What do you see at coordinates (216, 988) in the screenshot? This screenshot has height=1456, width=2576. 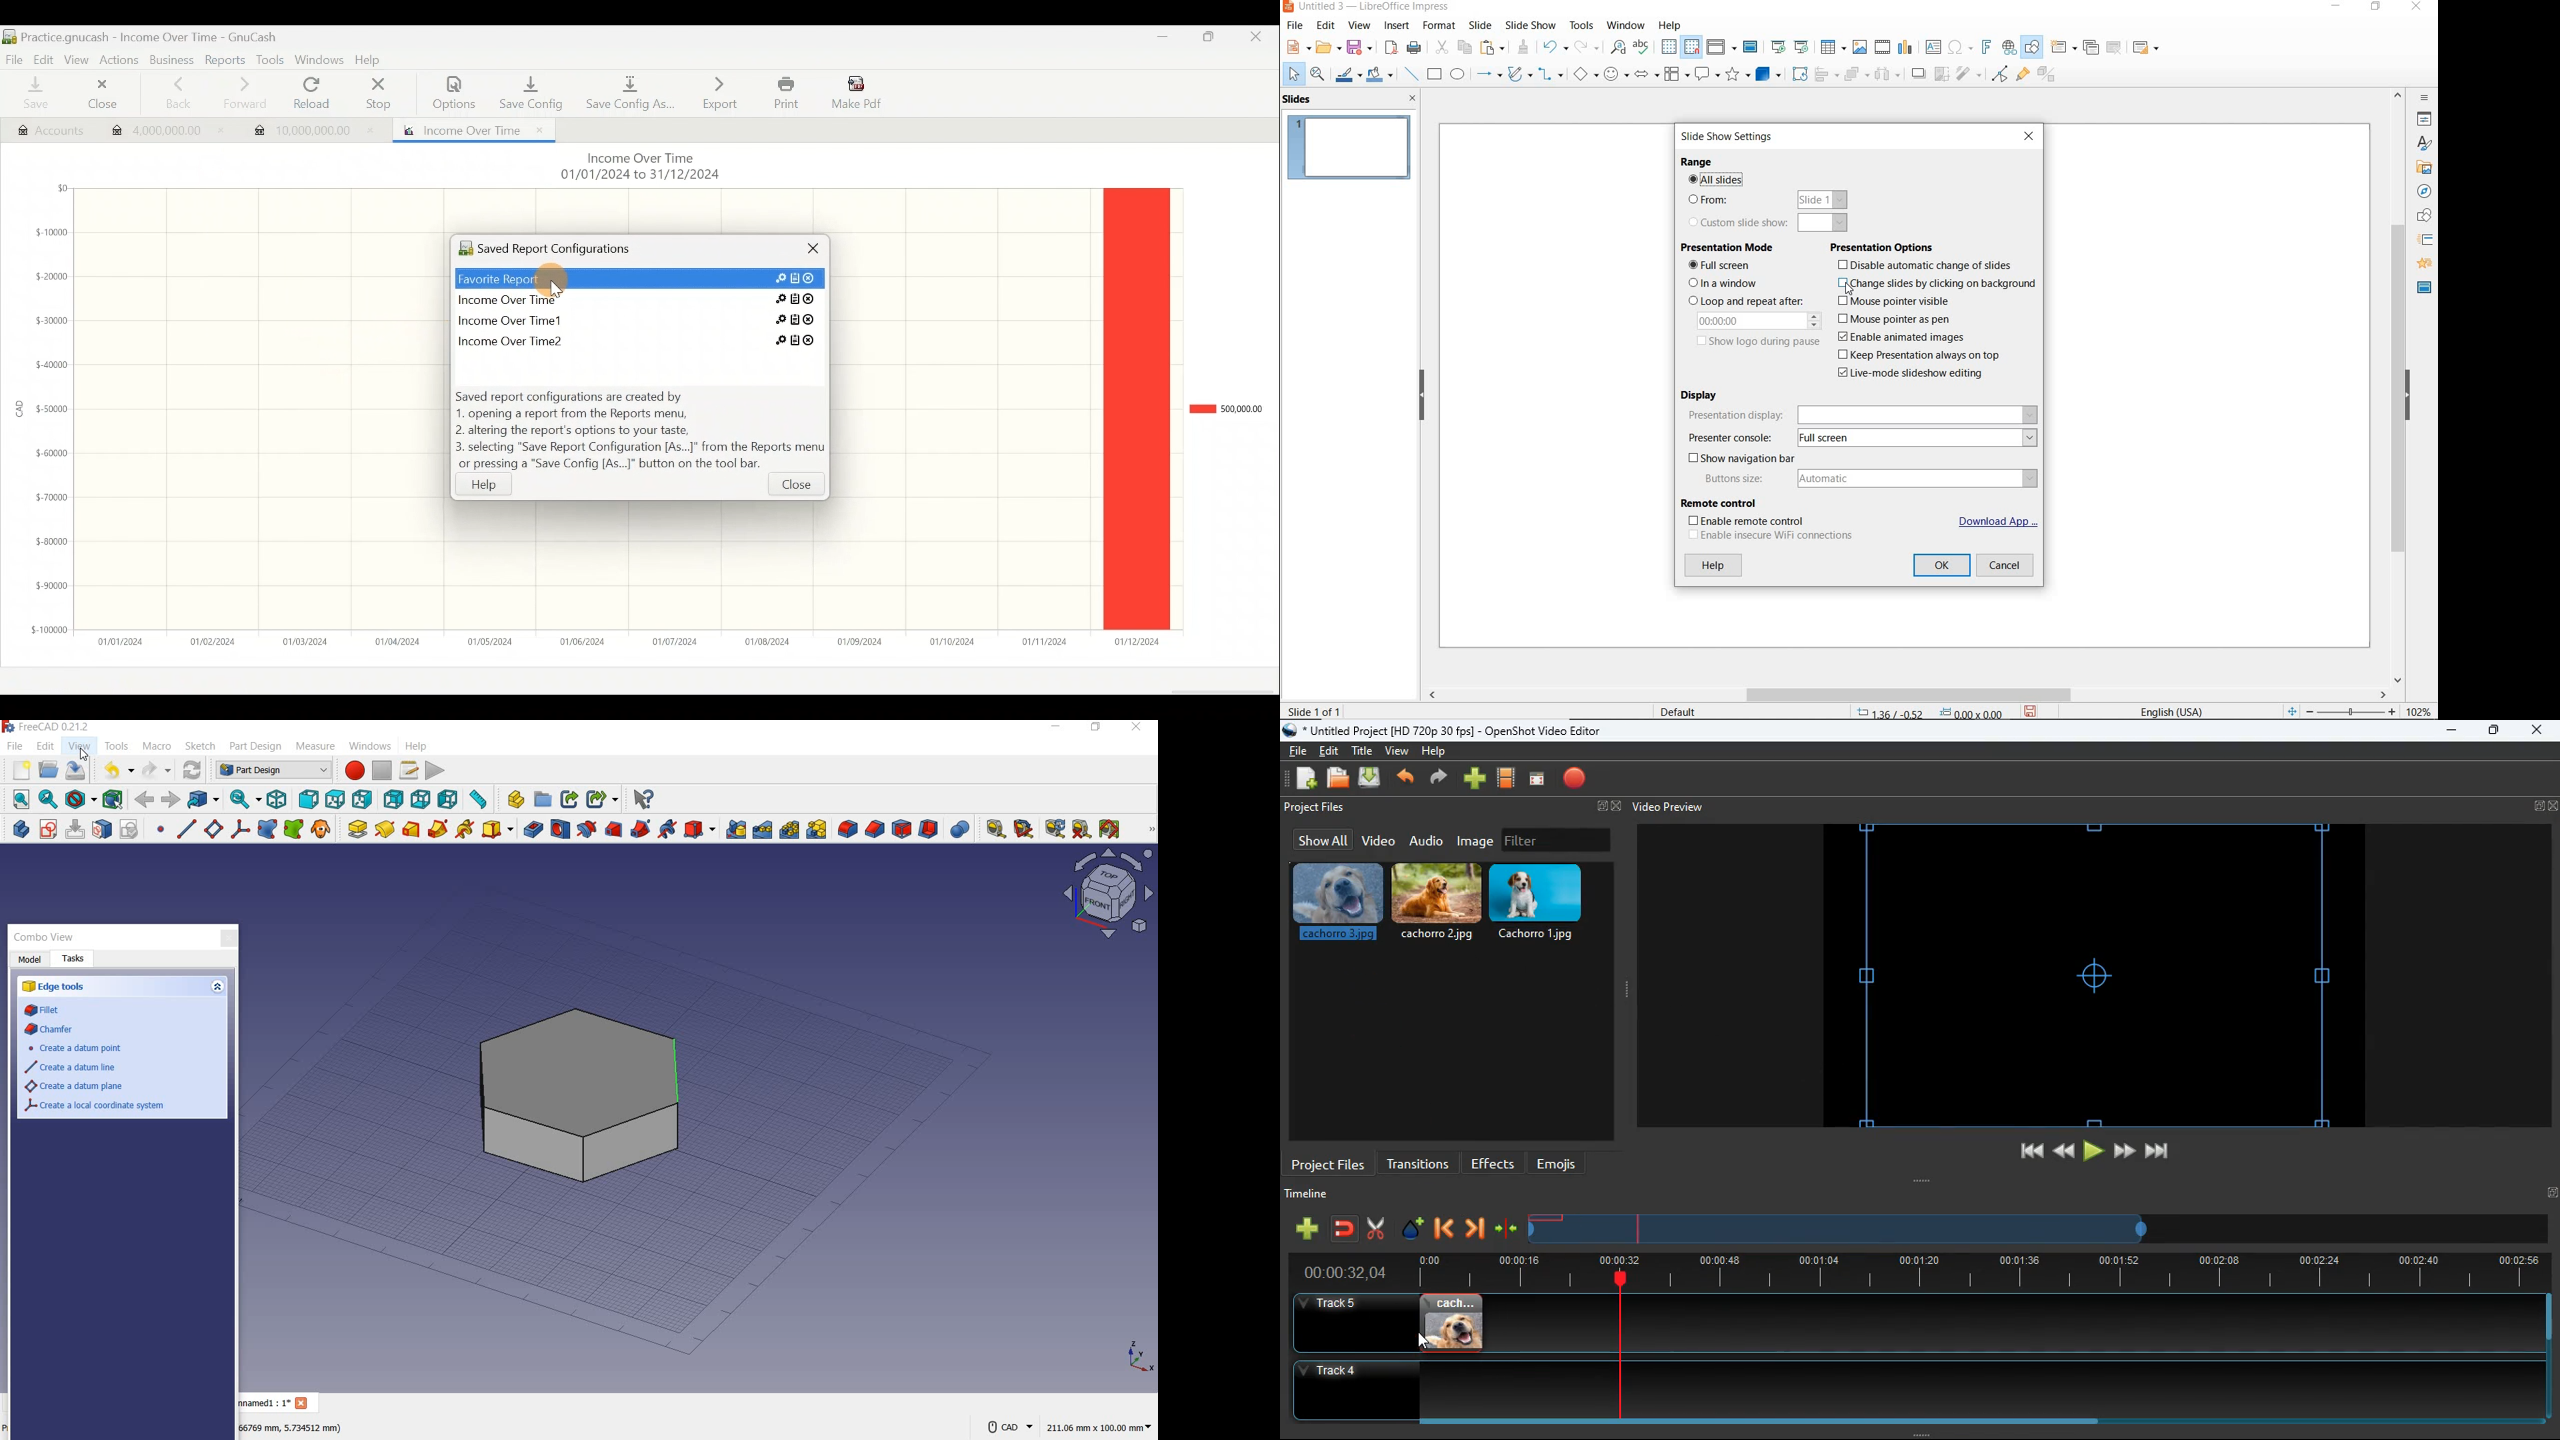 I see `expand` at bounding box center [216, 988].